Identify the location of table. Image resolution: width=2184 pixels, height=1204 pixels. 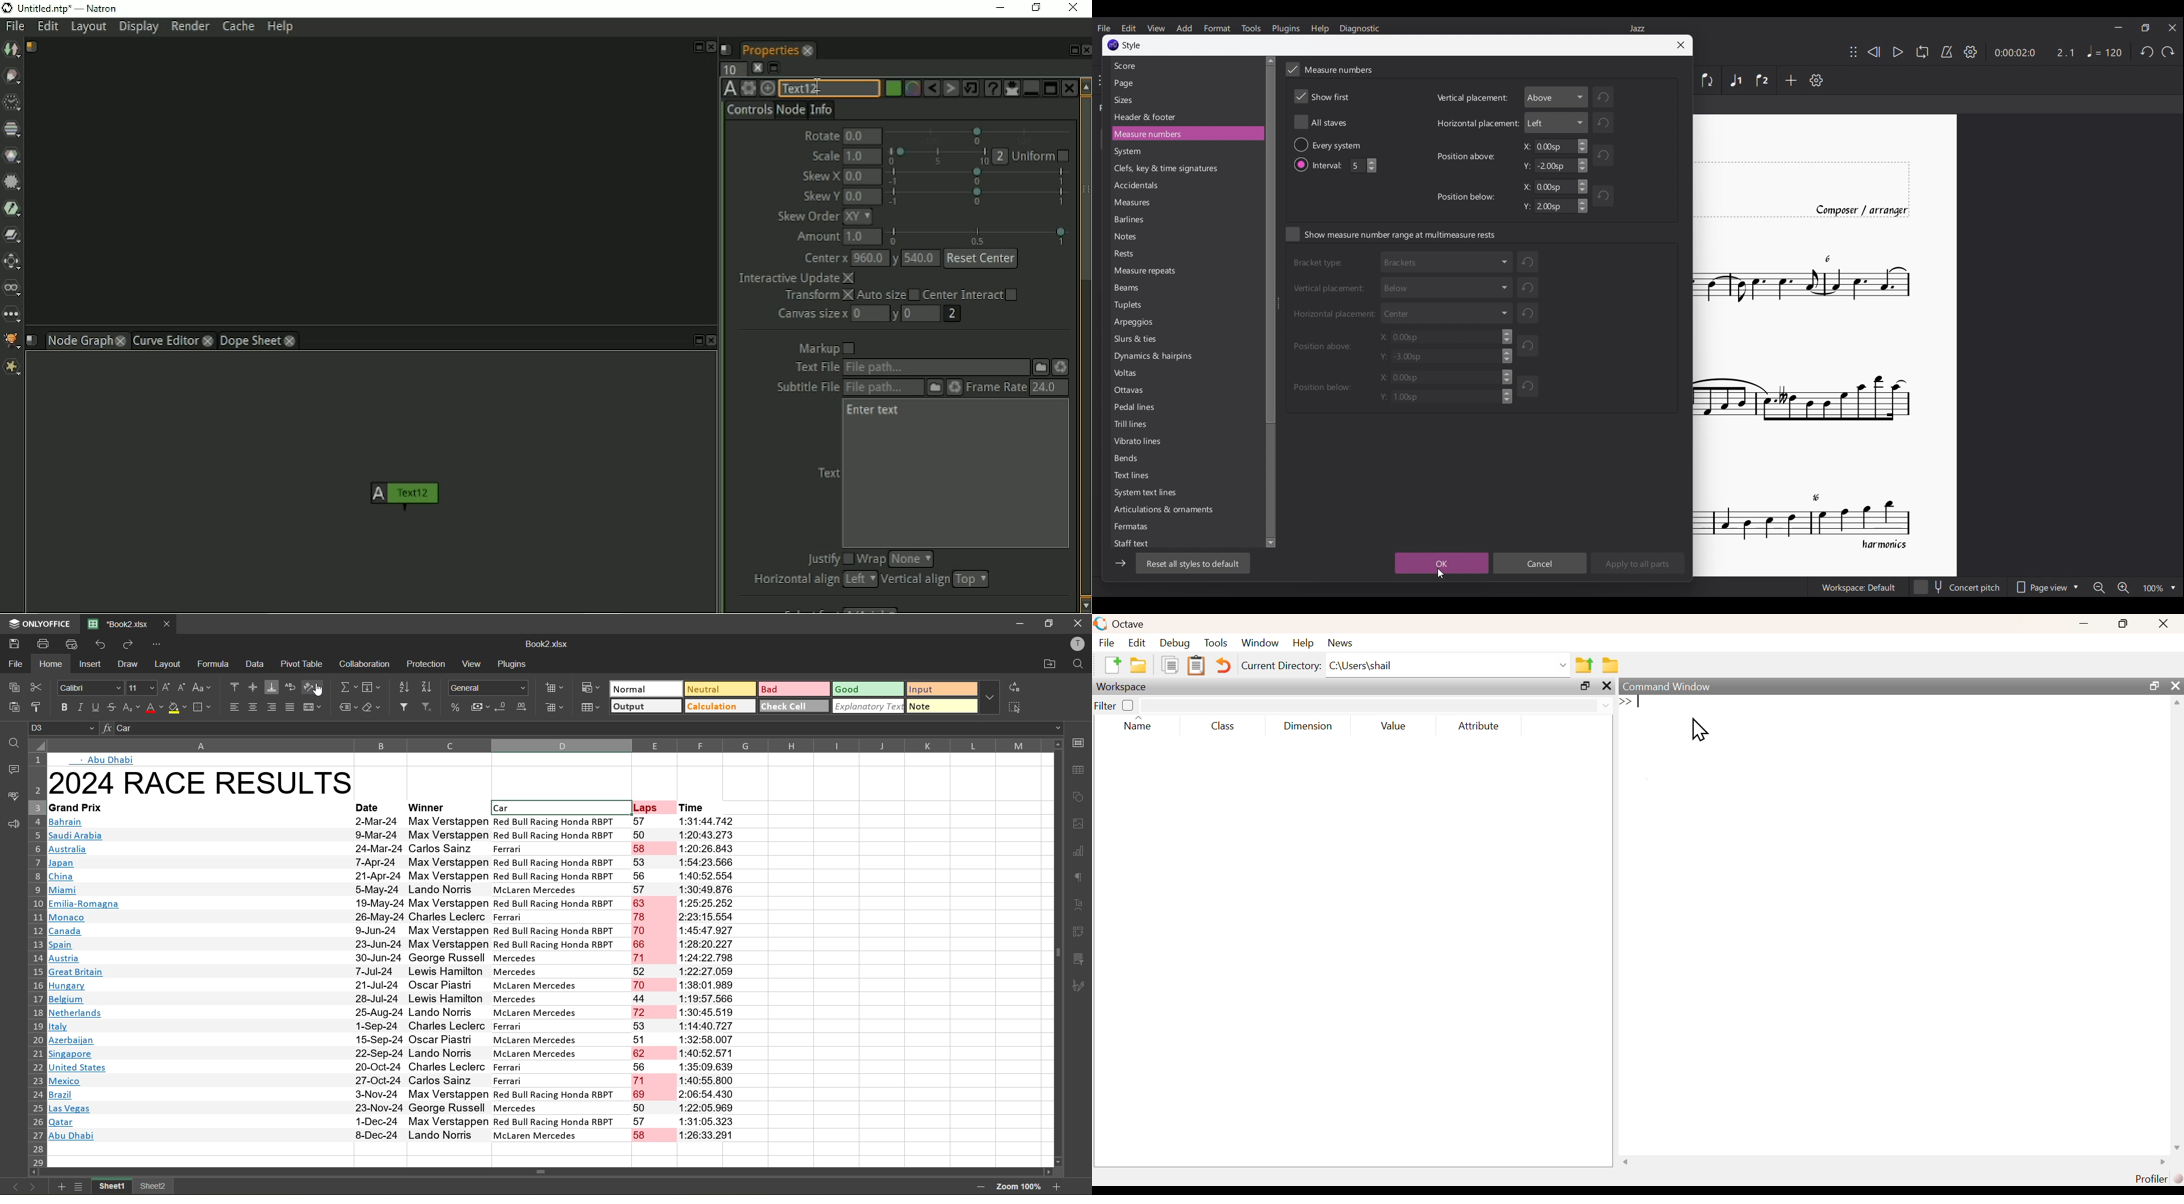
(1081, 772).